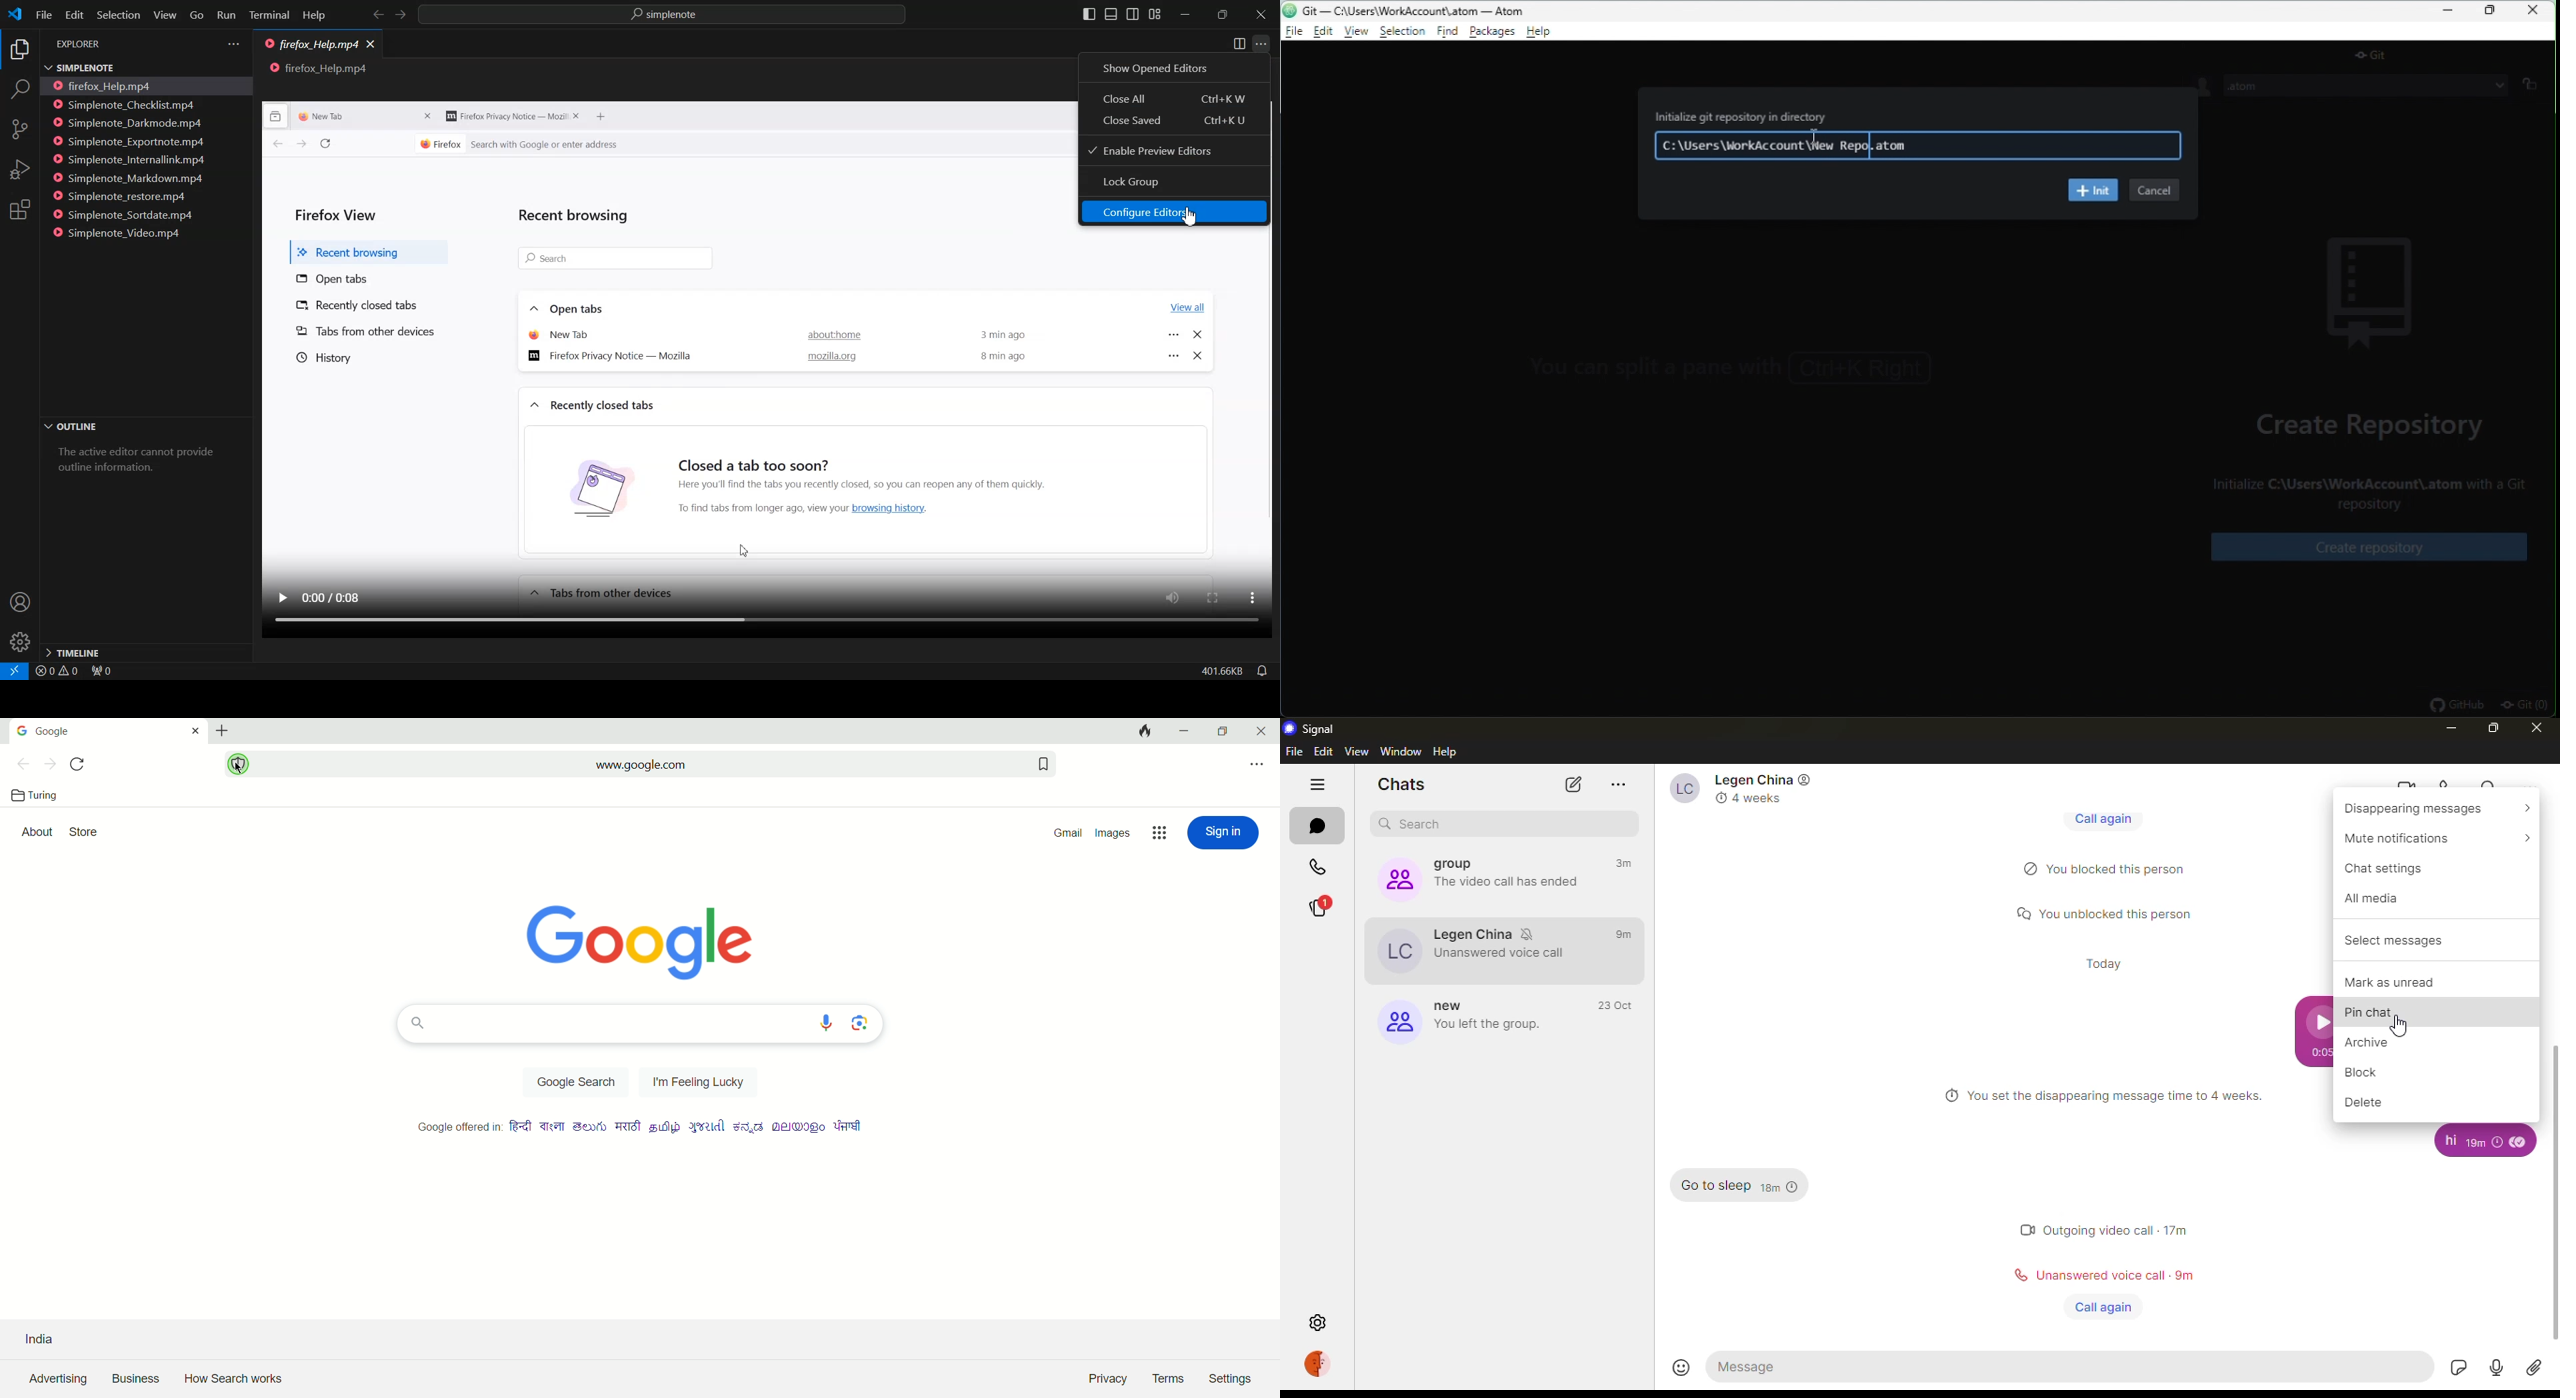  What do you see at coordinates (1323, 751) in the screenshot?
I see `edit` at bounding box center [1323, 751].